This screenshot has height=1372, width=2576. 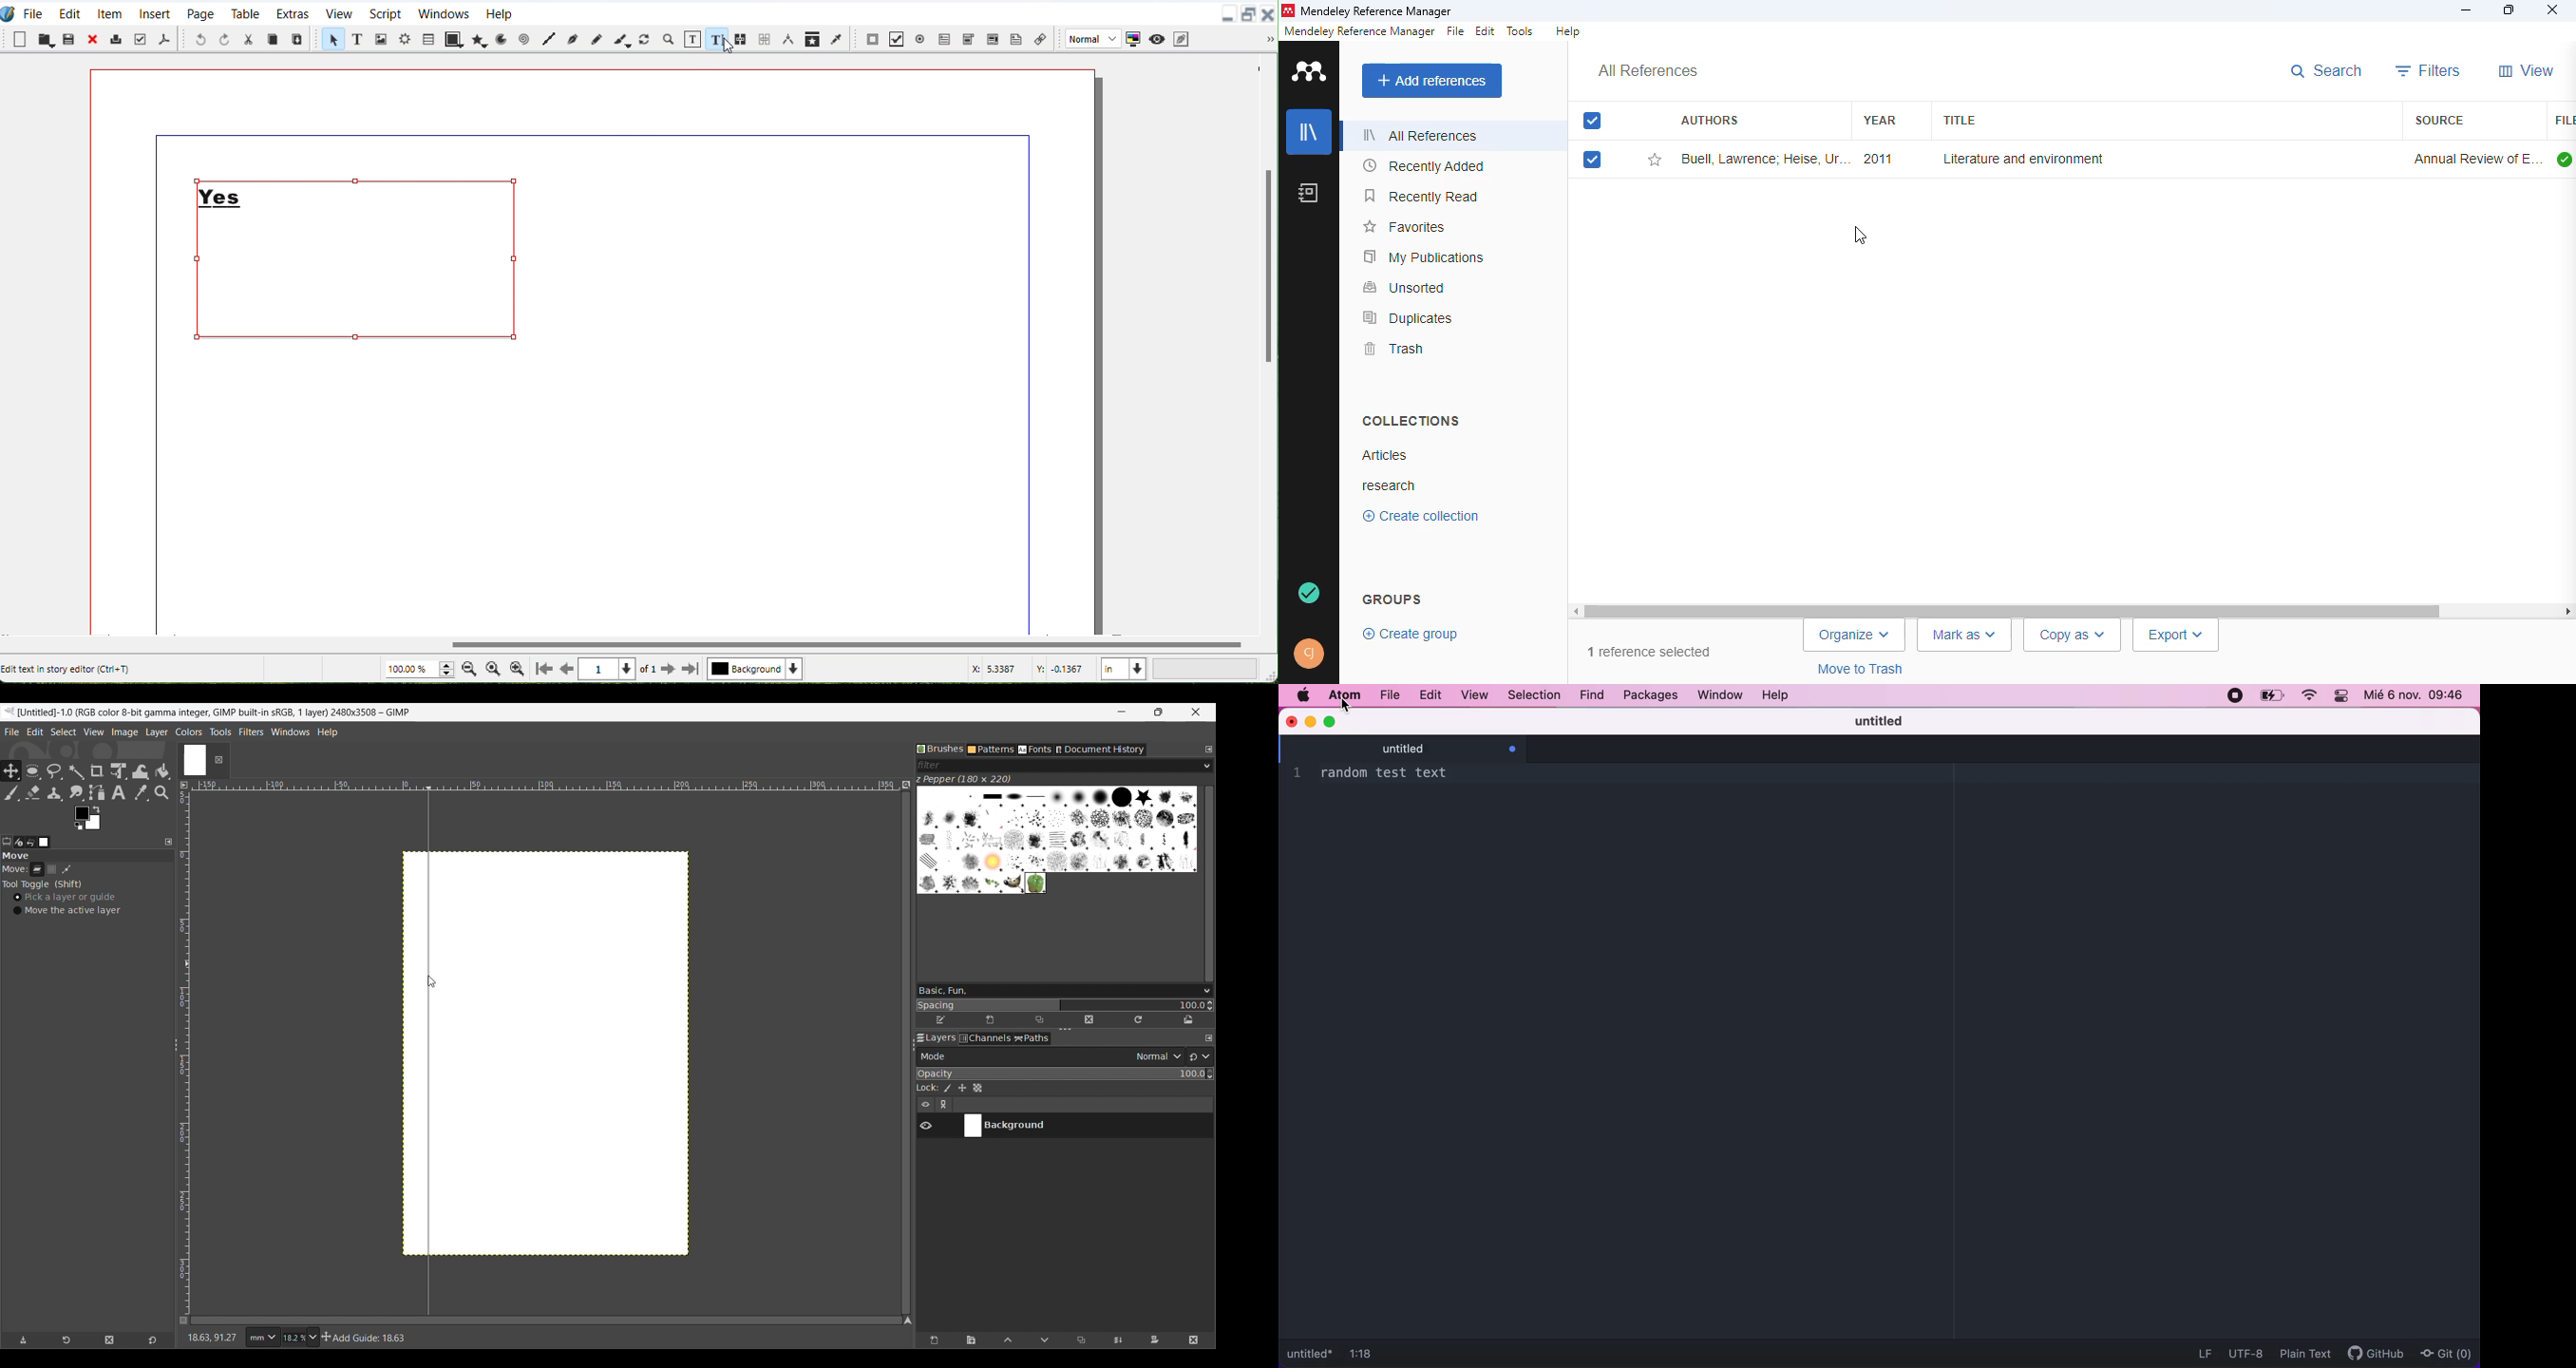 I want to click on all files downloaded, so click(x=2565, y=159).